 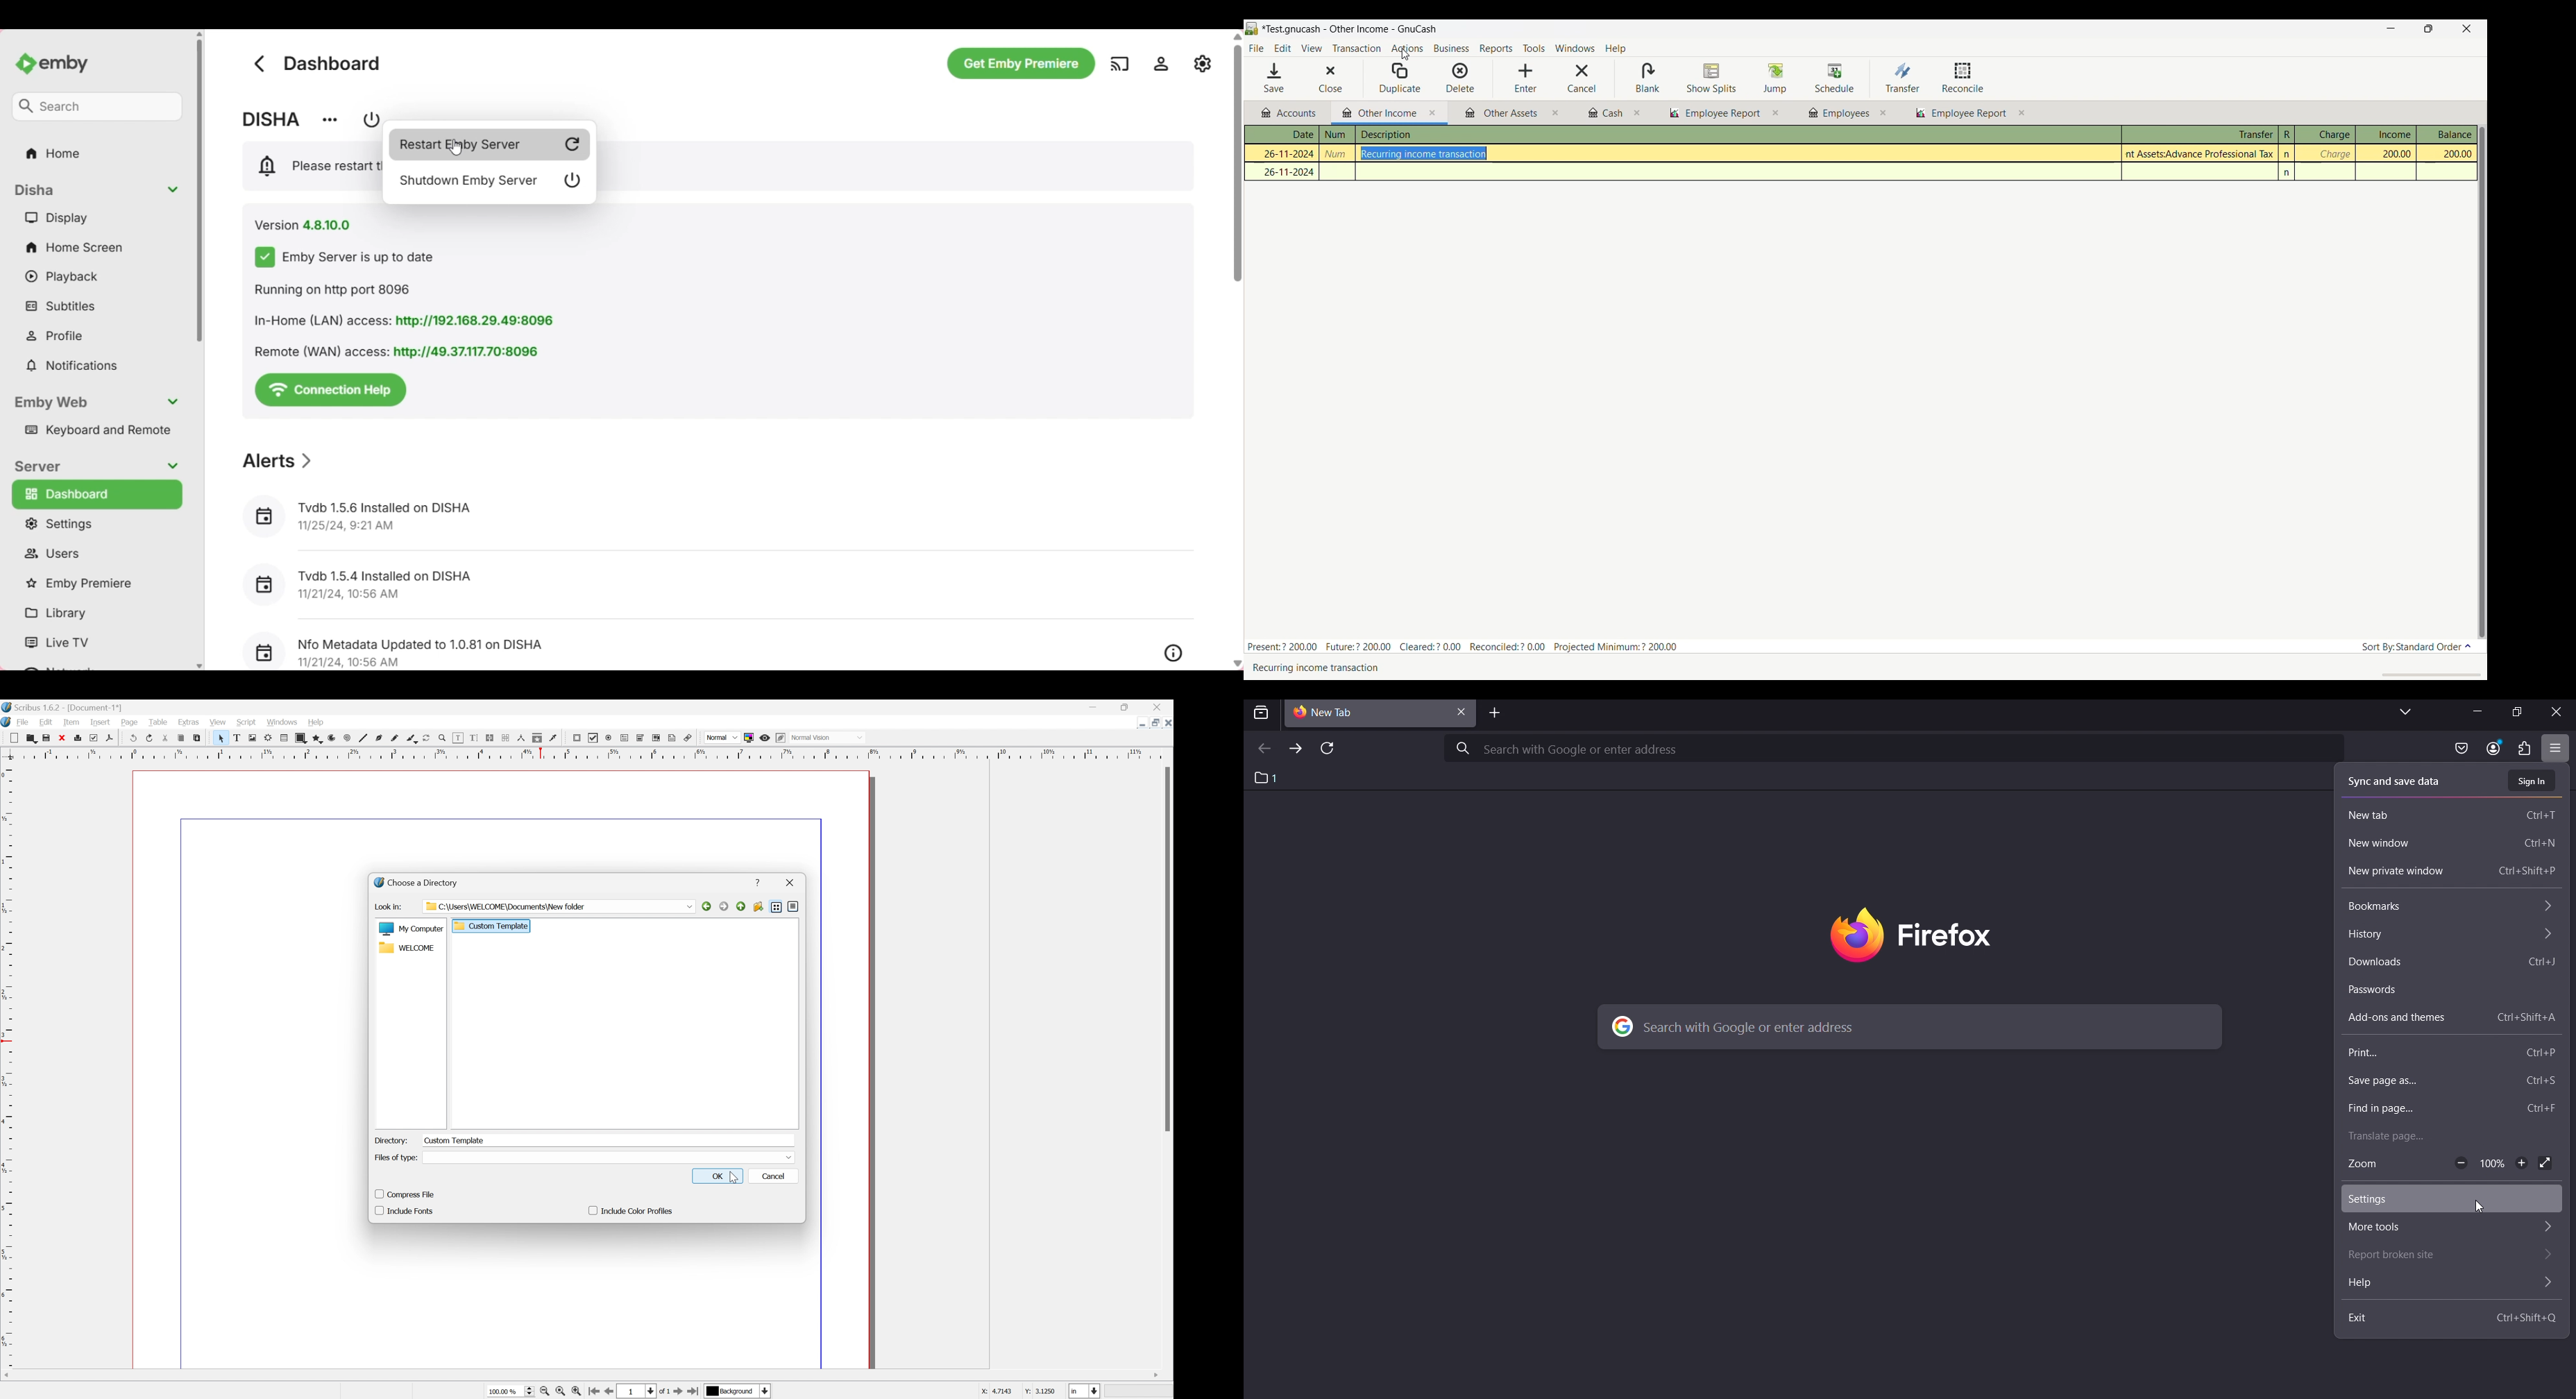 What do you see at coordinates (397, 737) in the screenshot?
I see `freehand line` at bounding box center [397, 737].